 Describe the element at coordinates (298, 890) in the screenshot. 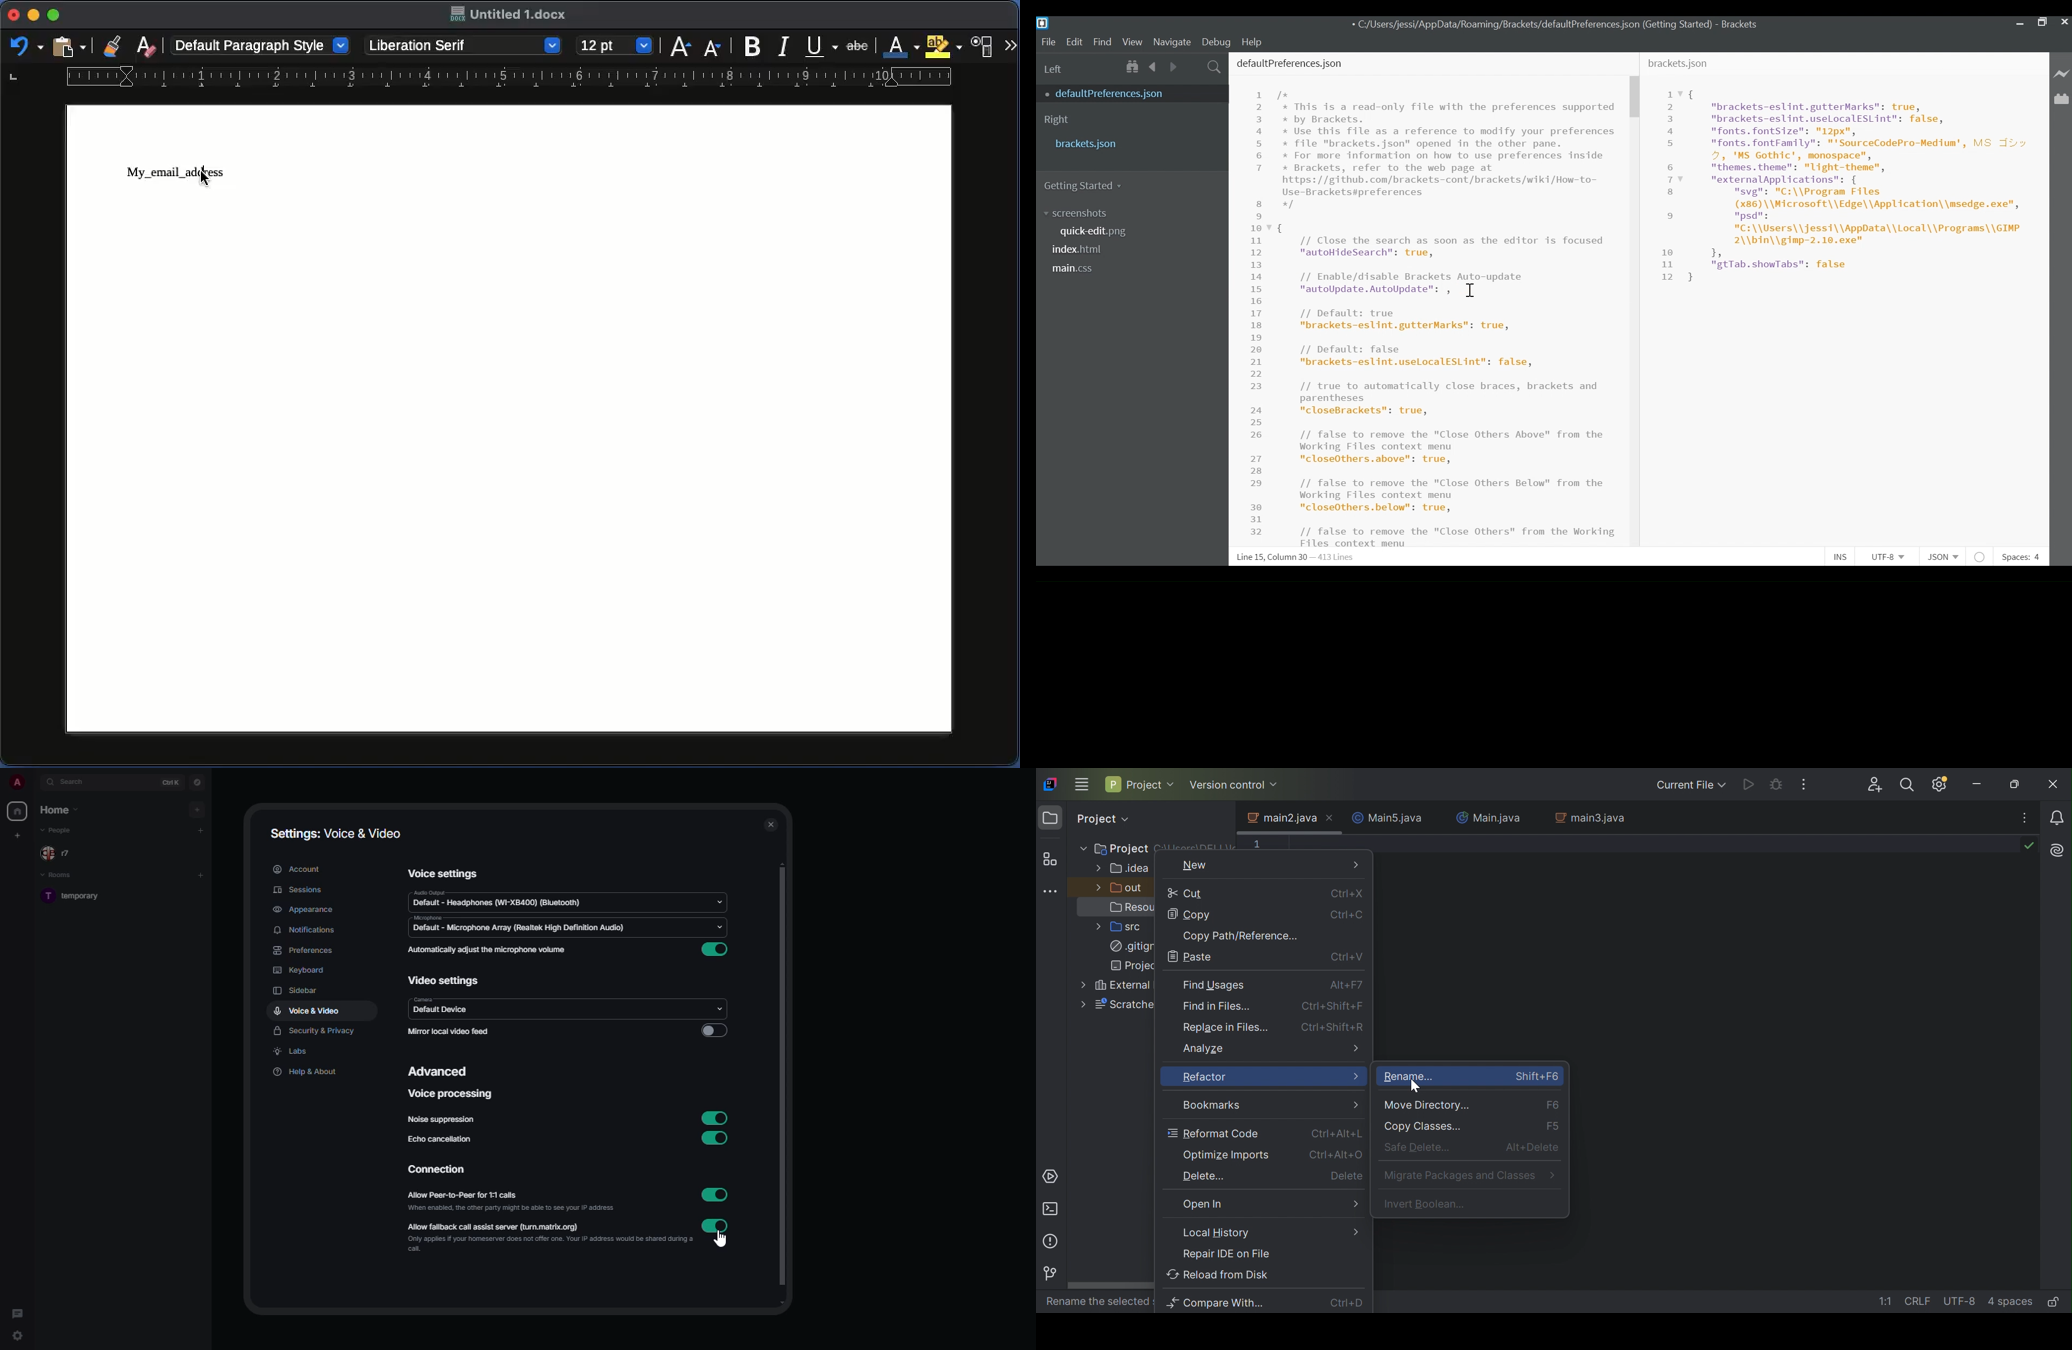

I see `sessions` at that location.